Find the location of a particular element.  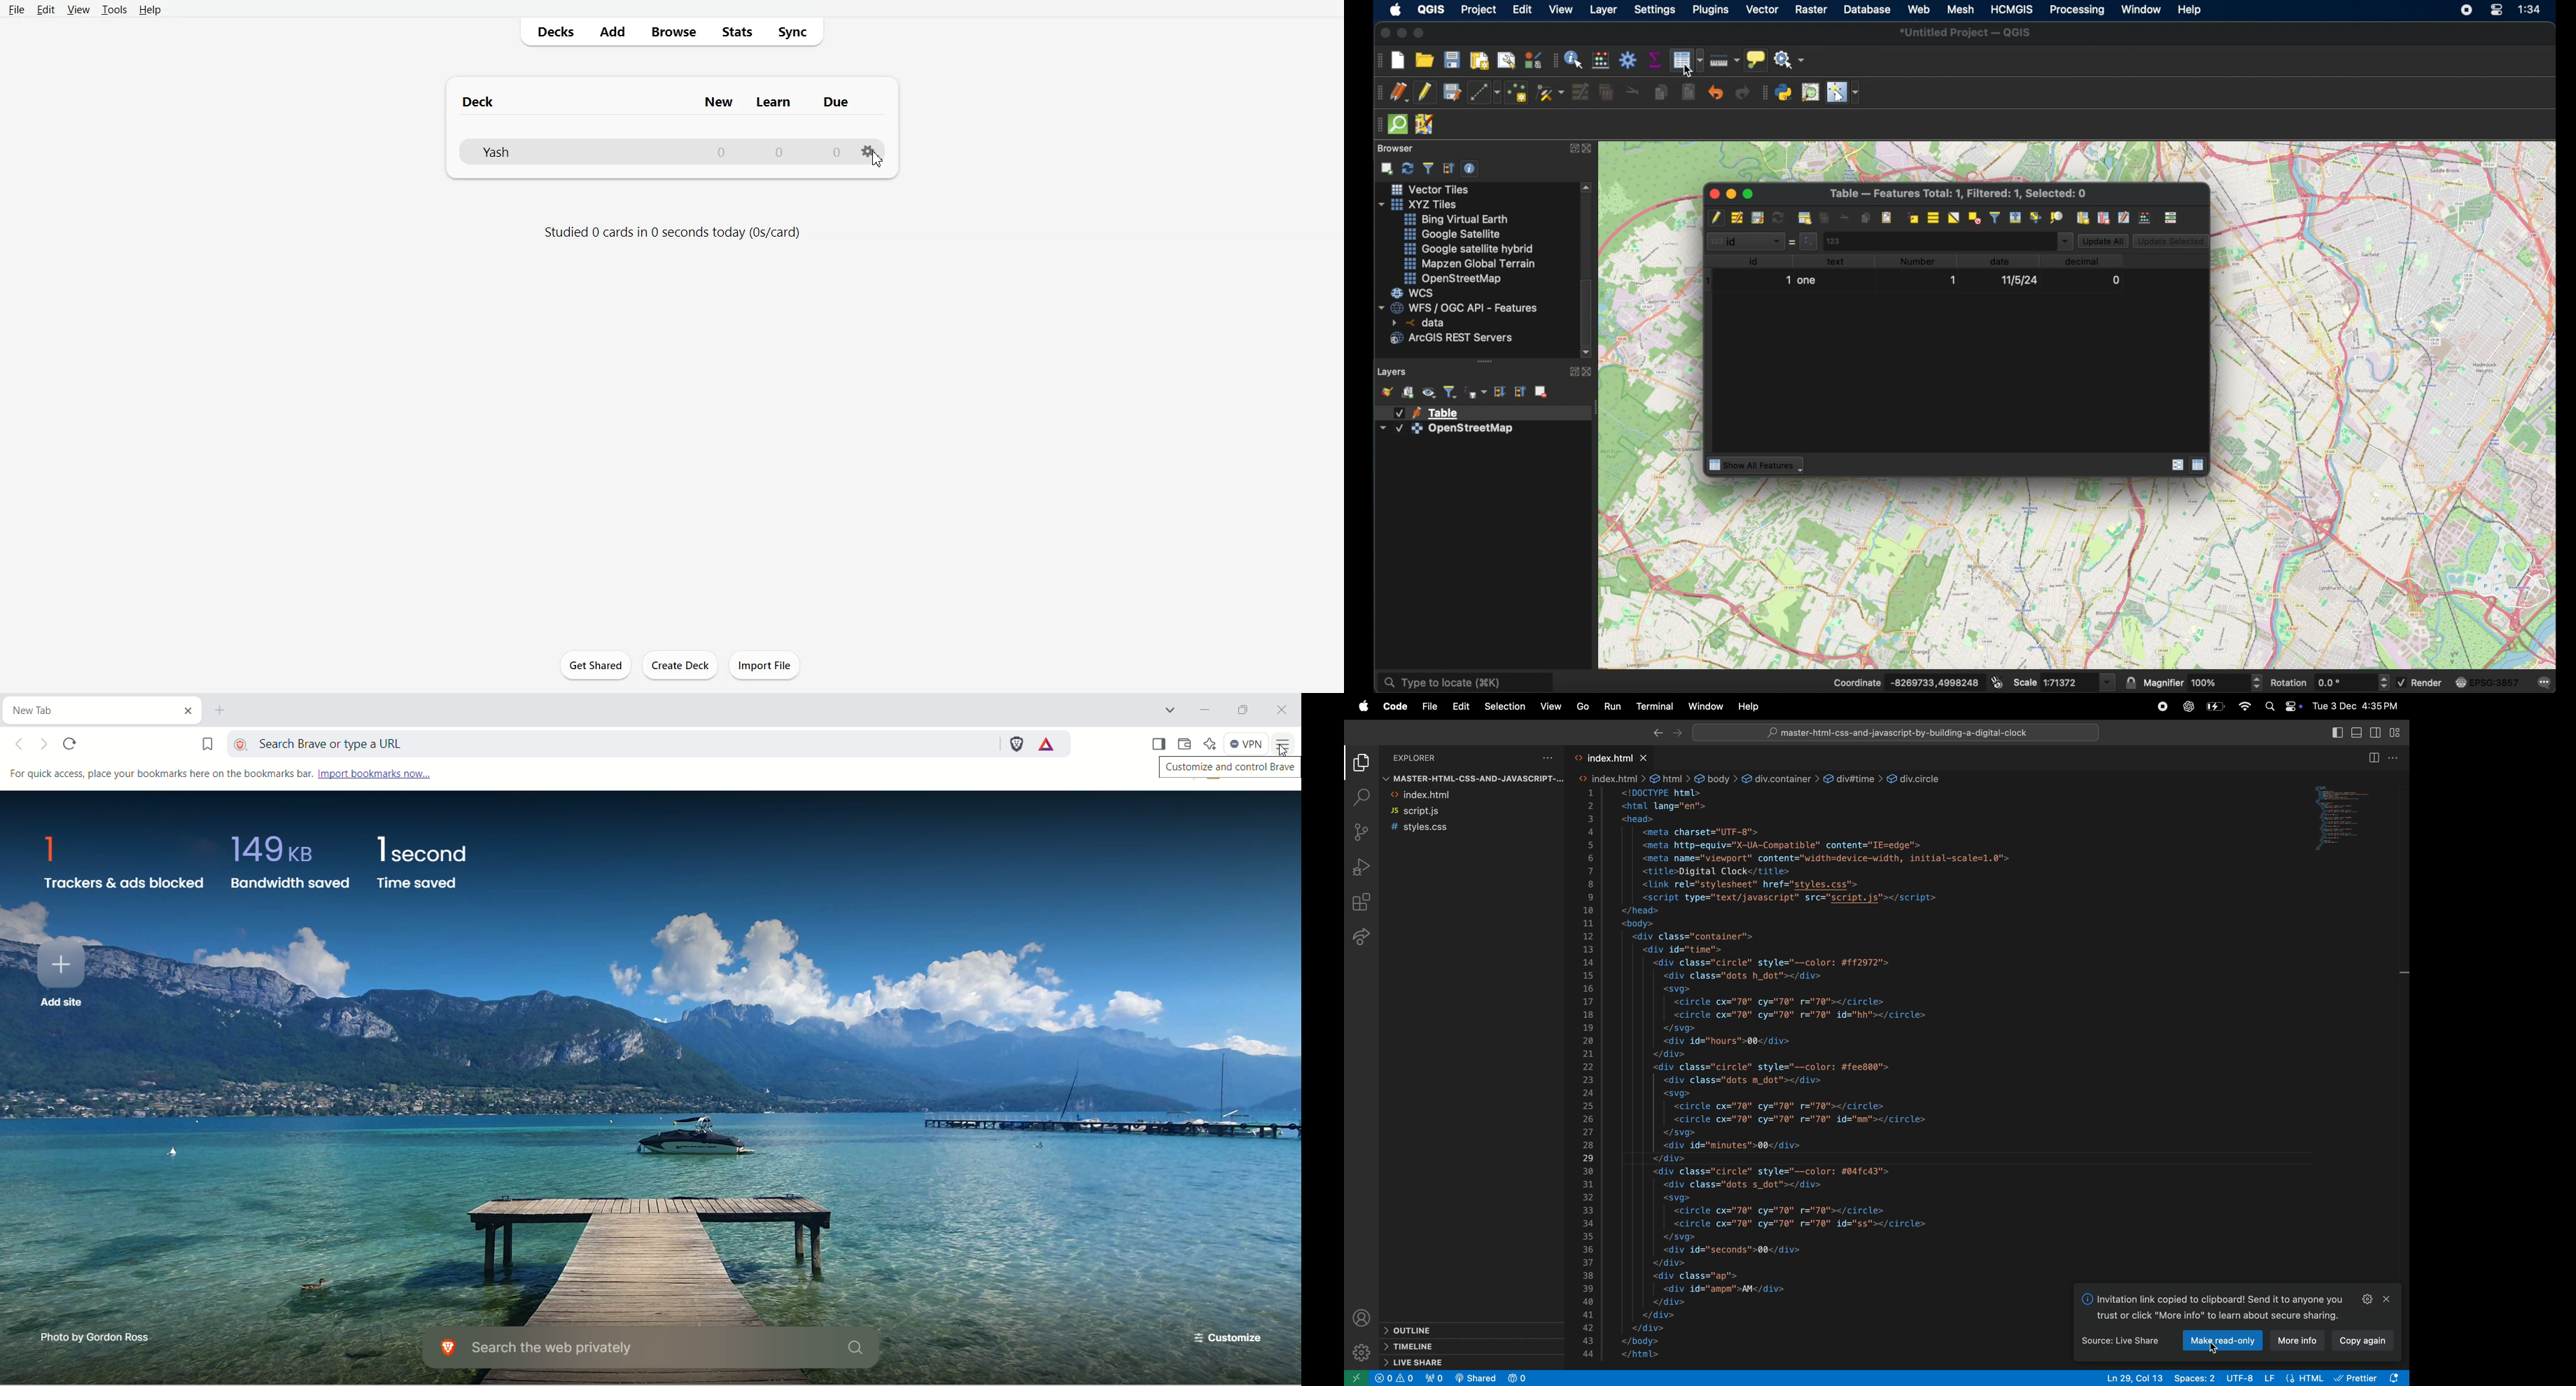

search is located at coordinates (1361, 797).